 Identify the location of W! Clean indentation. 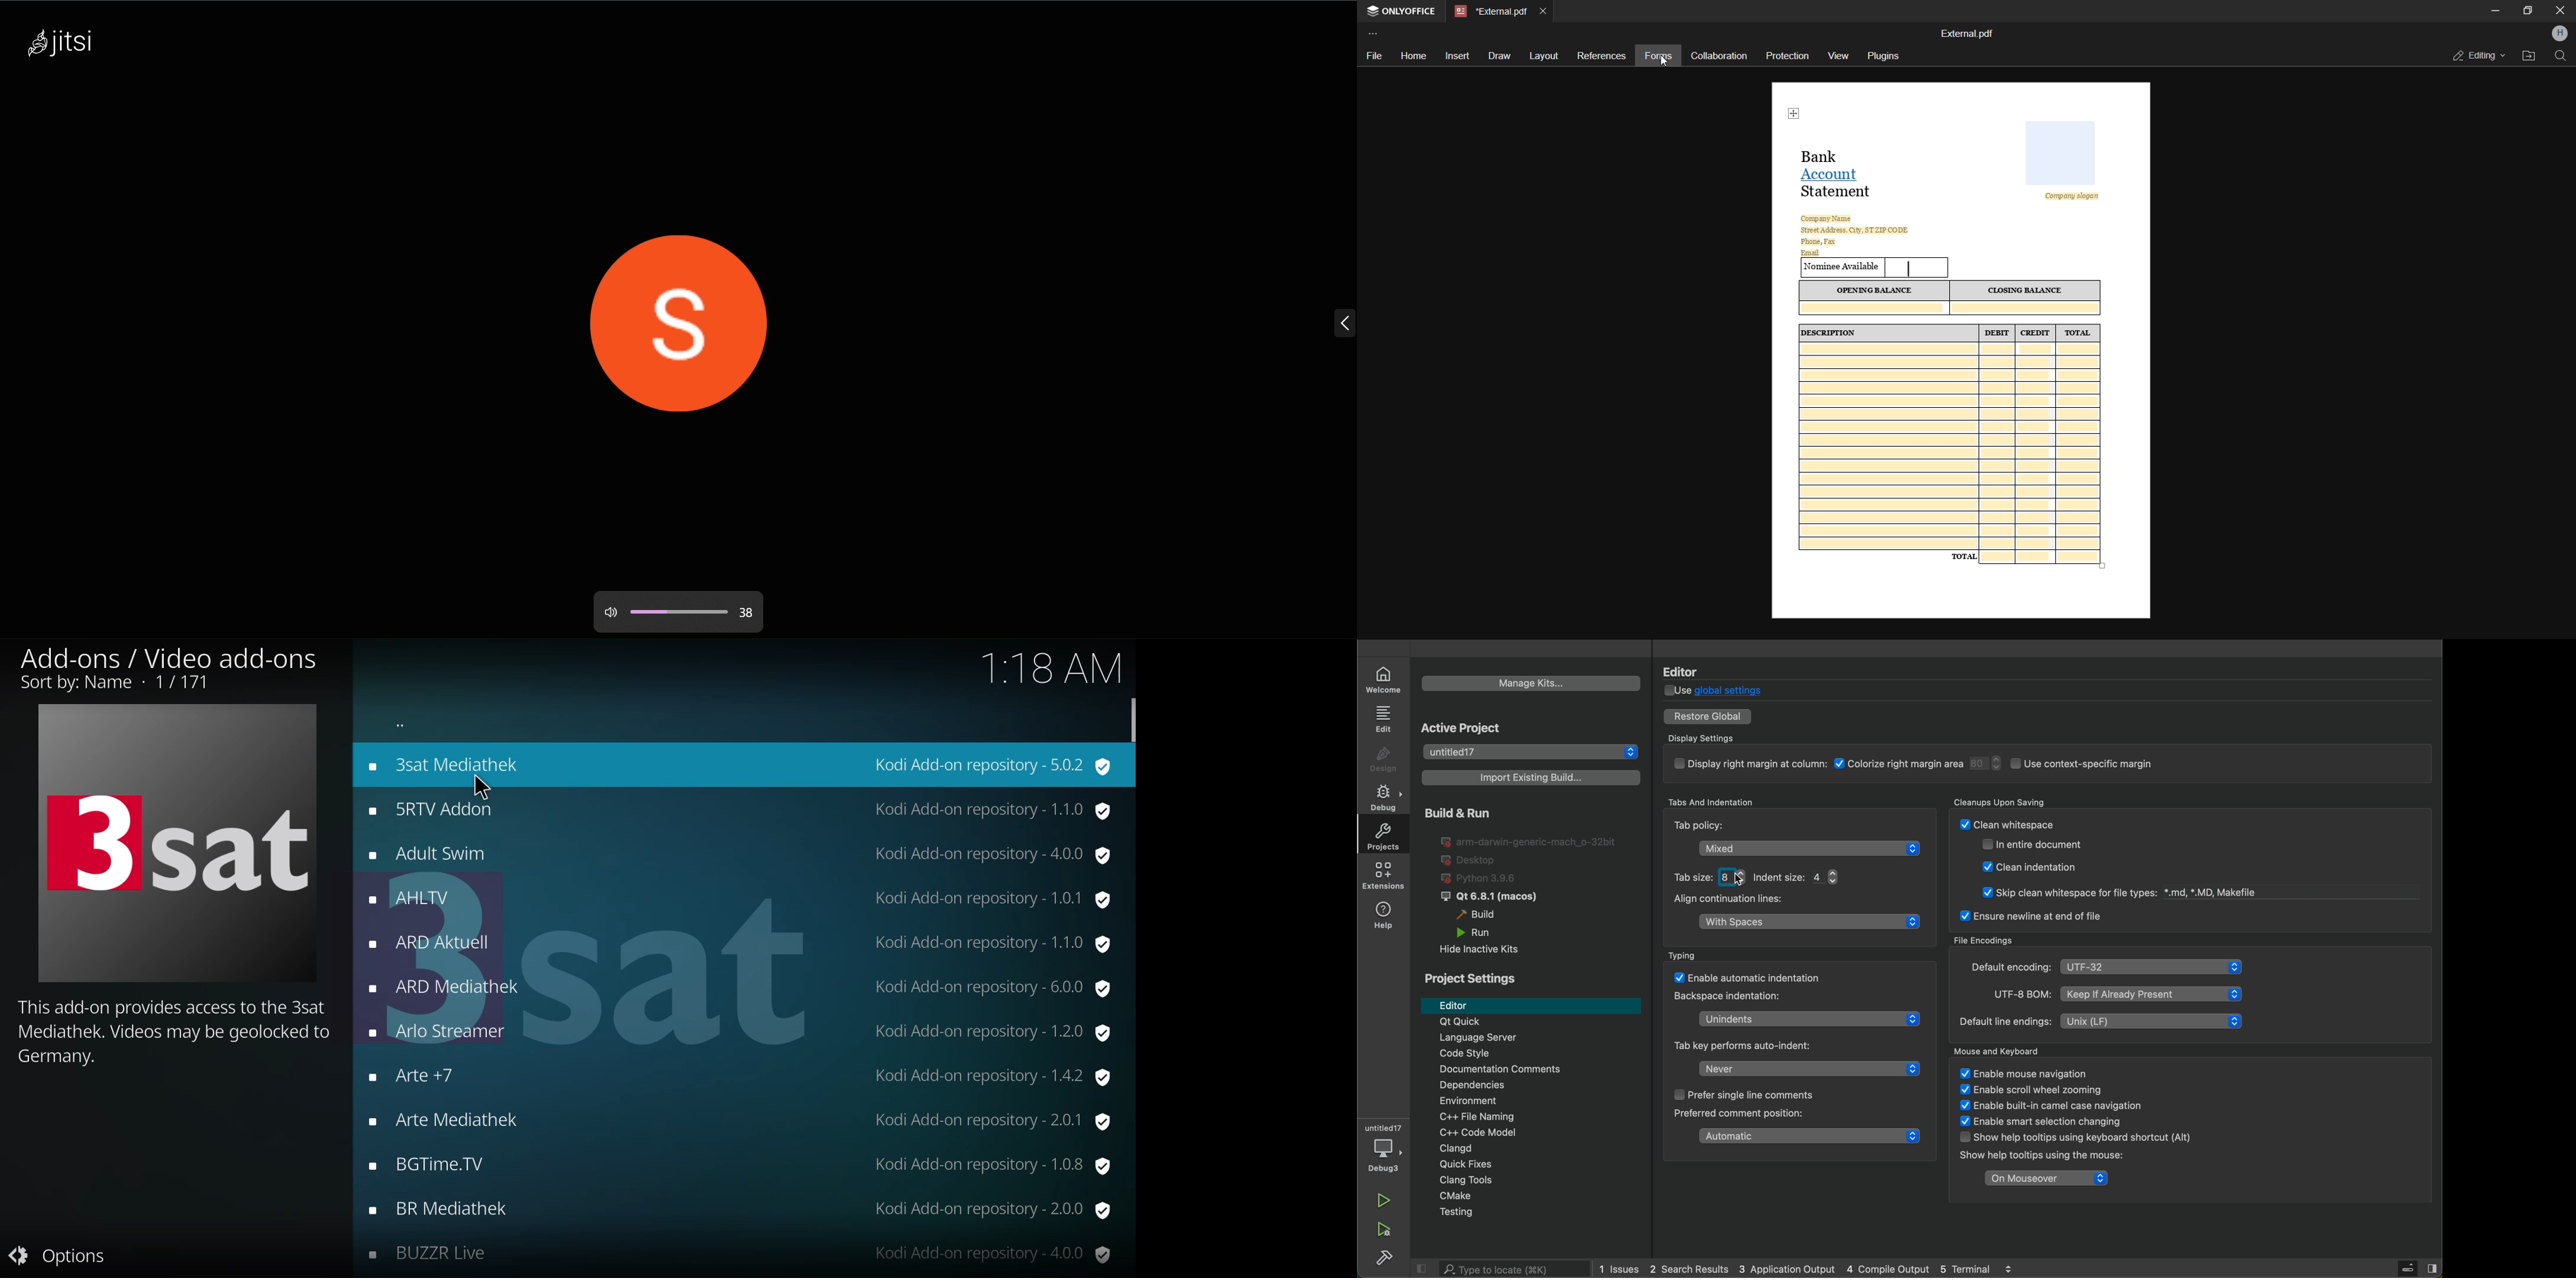
(2034, 867).